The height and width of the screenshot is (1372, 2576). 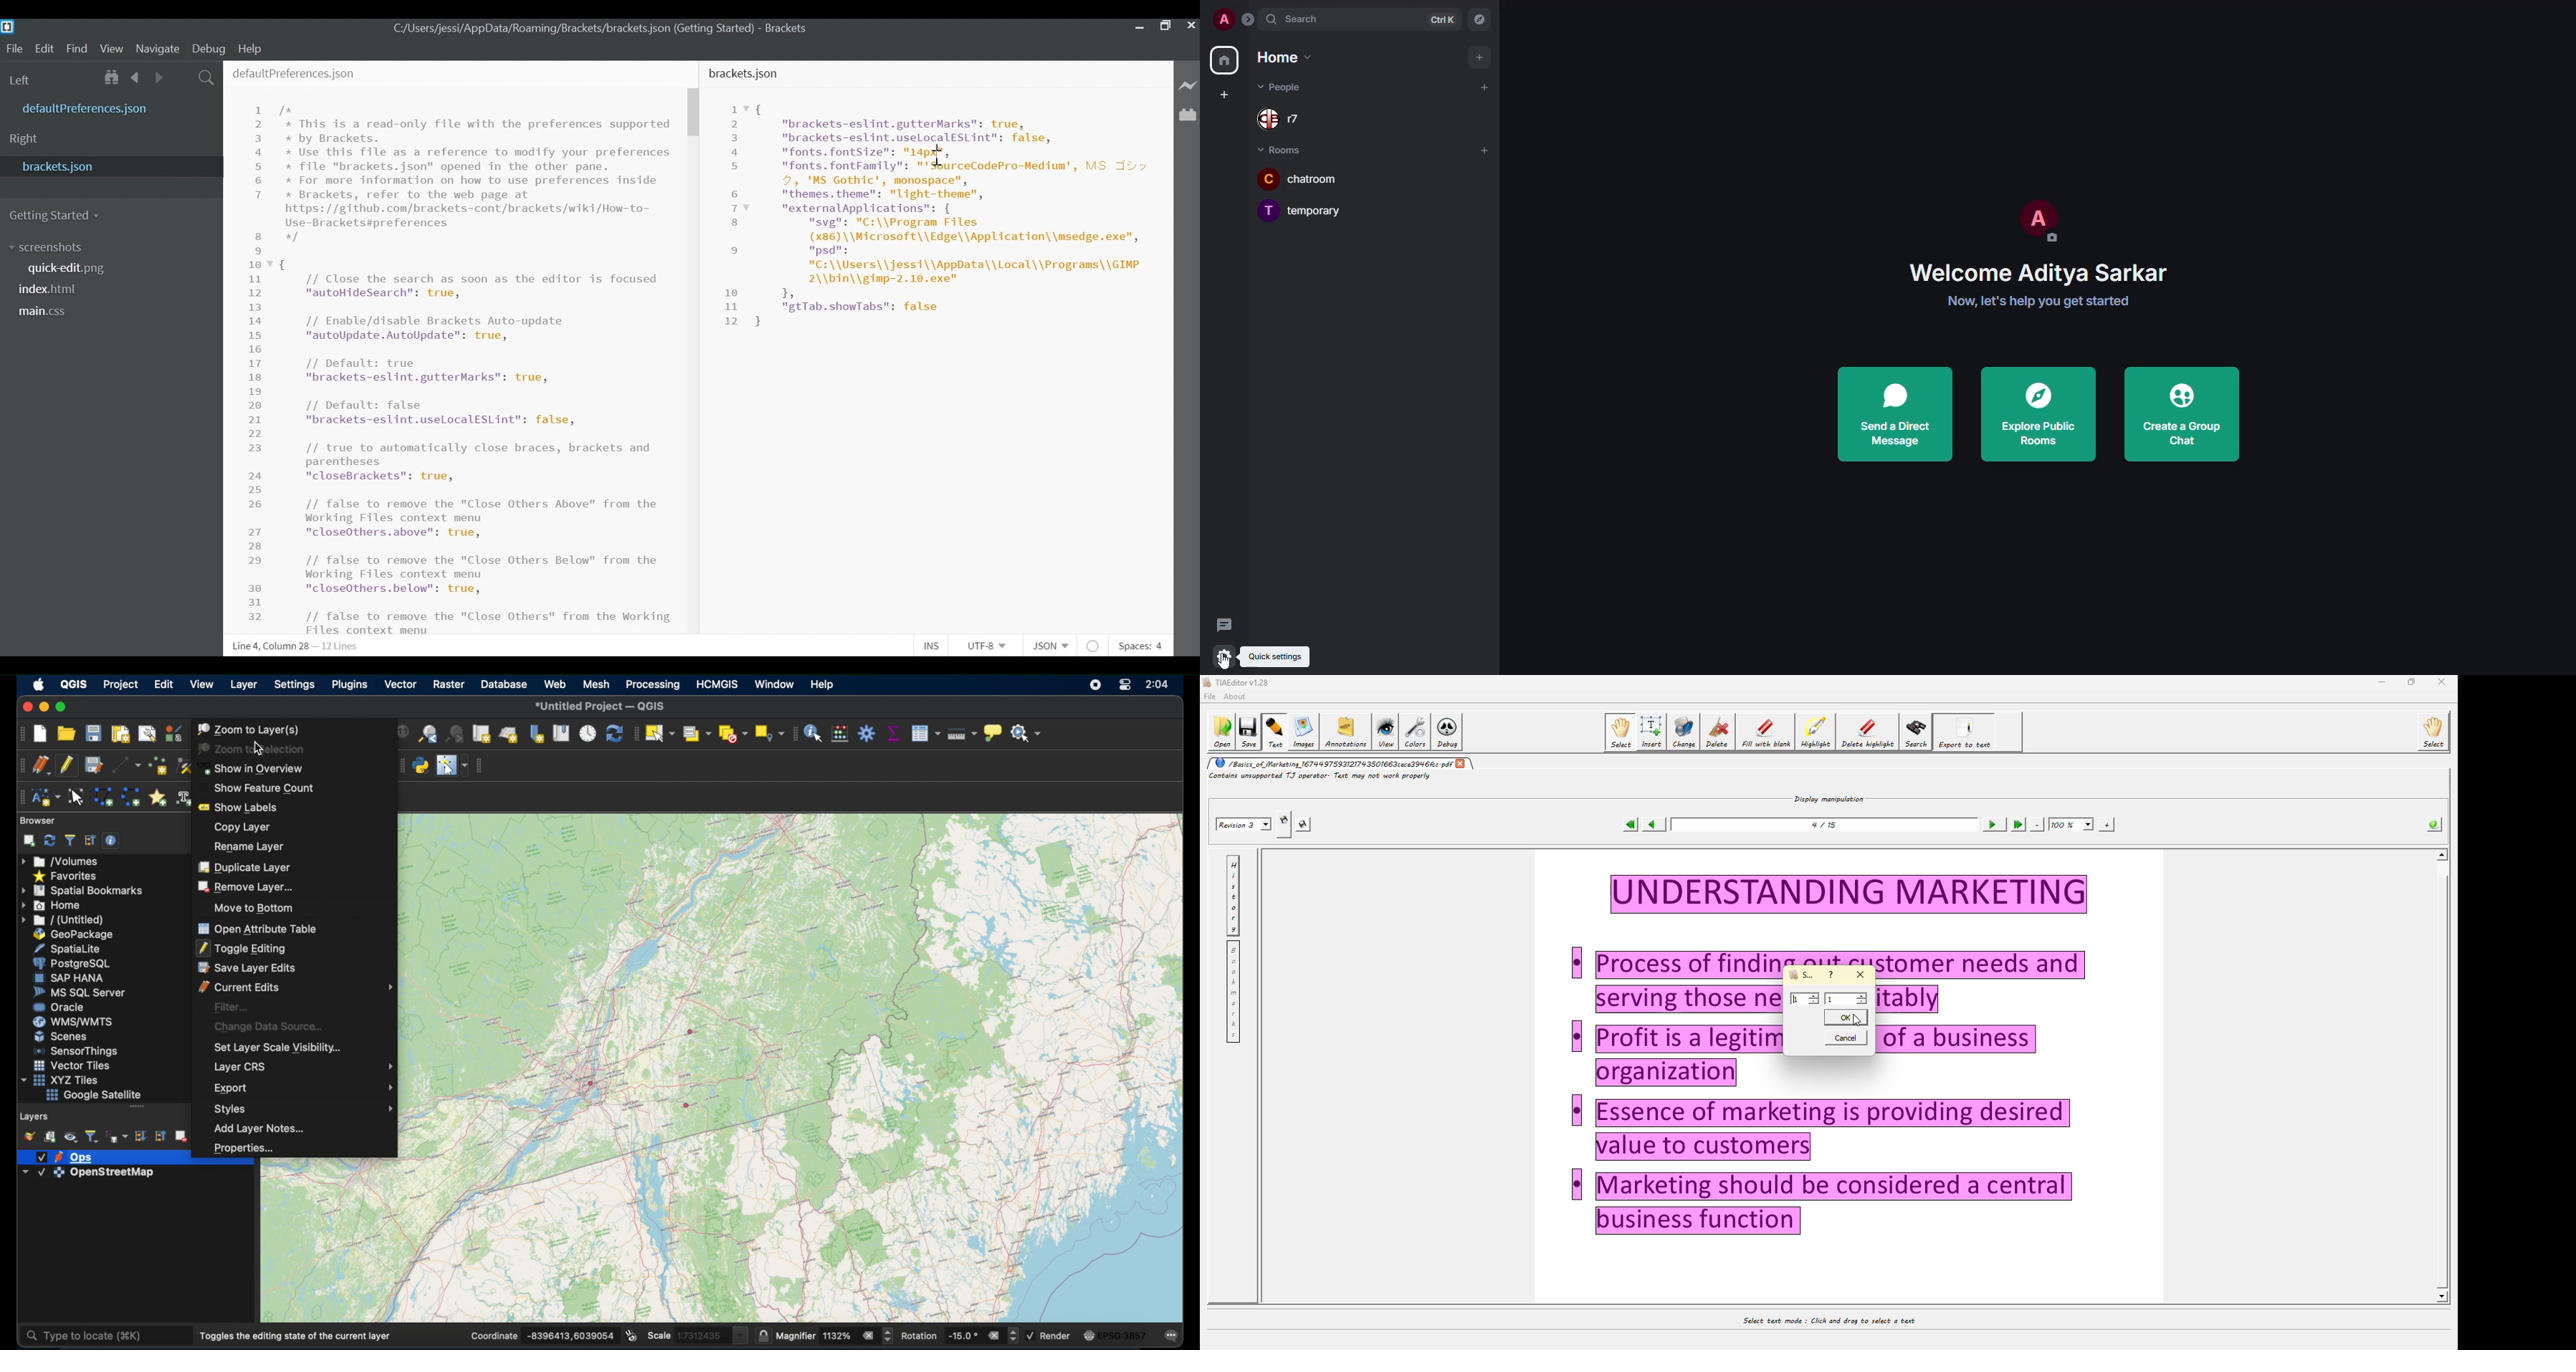 I want to click on modify annotations, so click(x=77, y=797).